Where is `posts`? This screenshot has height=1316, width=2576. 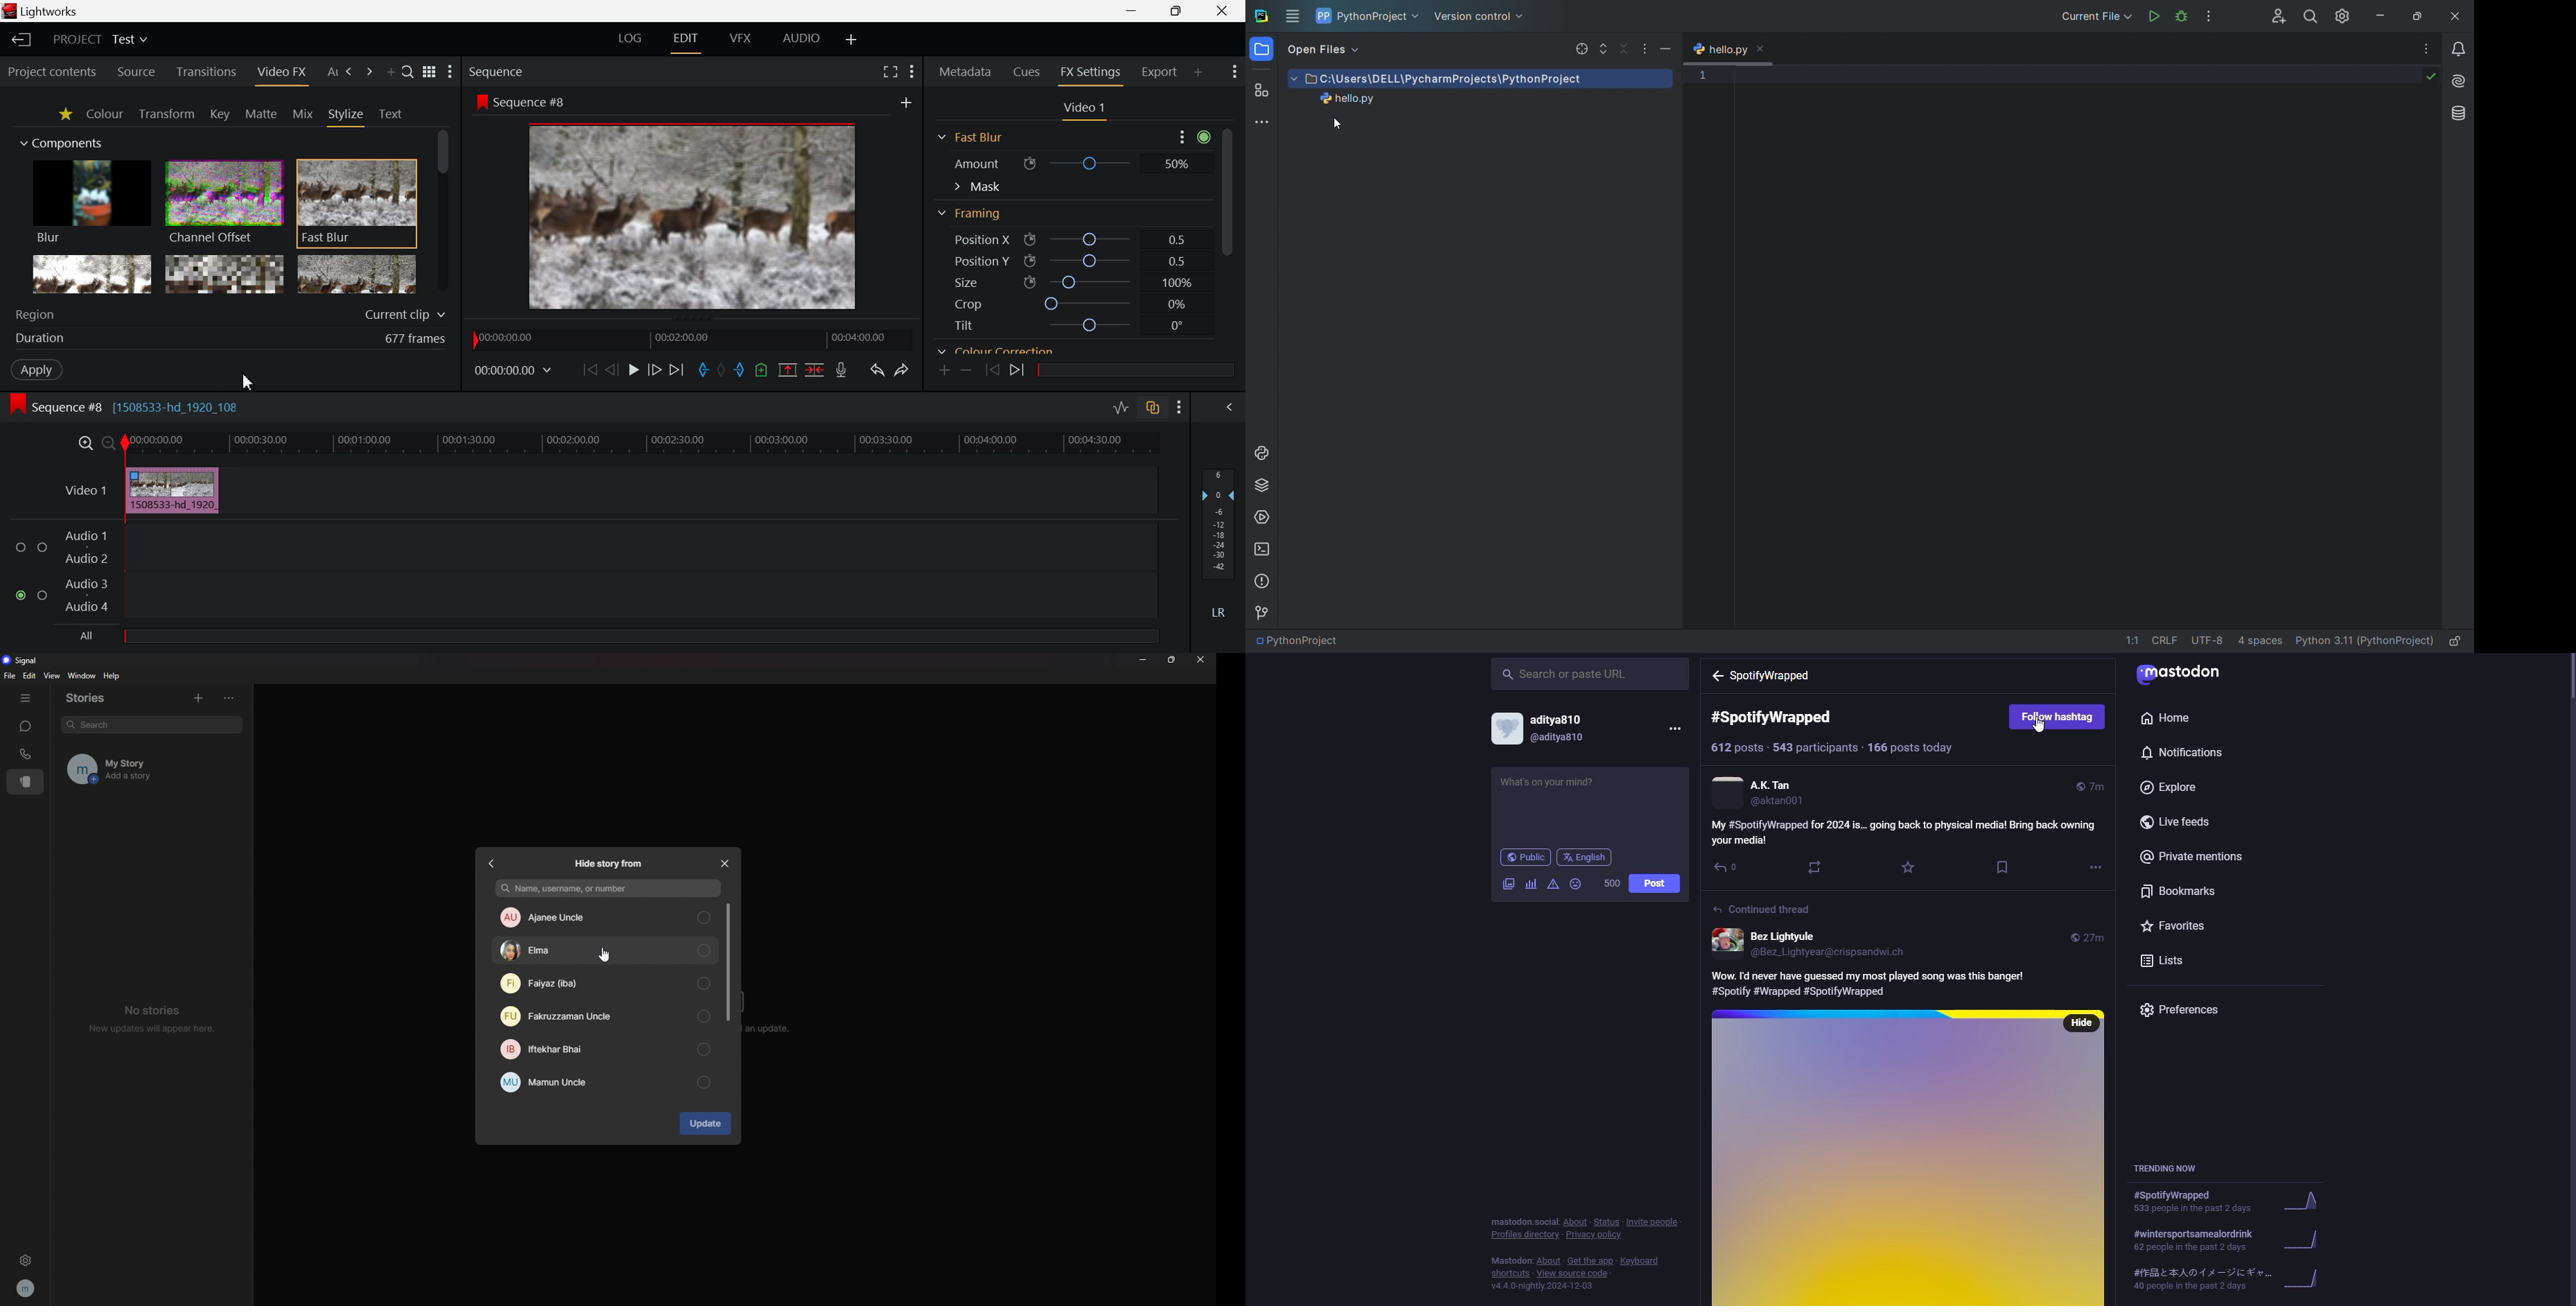
posts is located at coordinates (1911, 749).